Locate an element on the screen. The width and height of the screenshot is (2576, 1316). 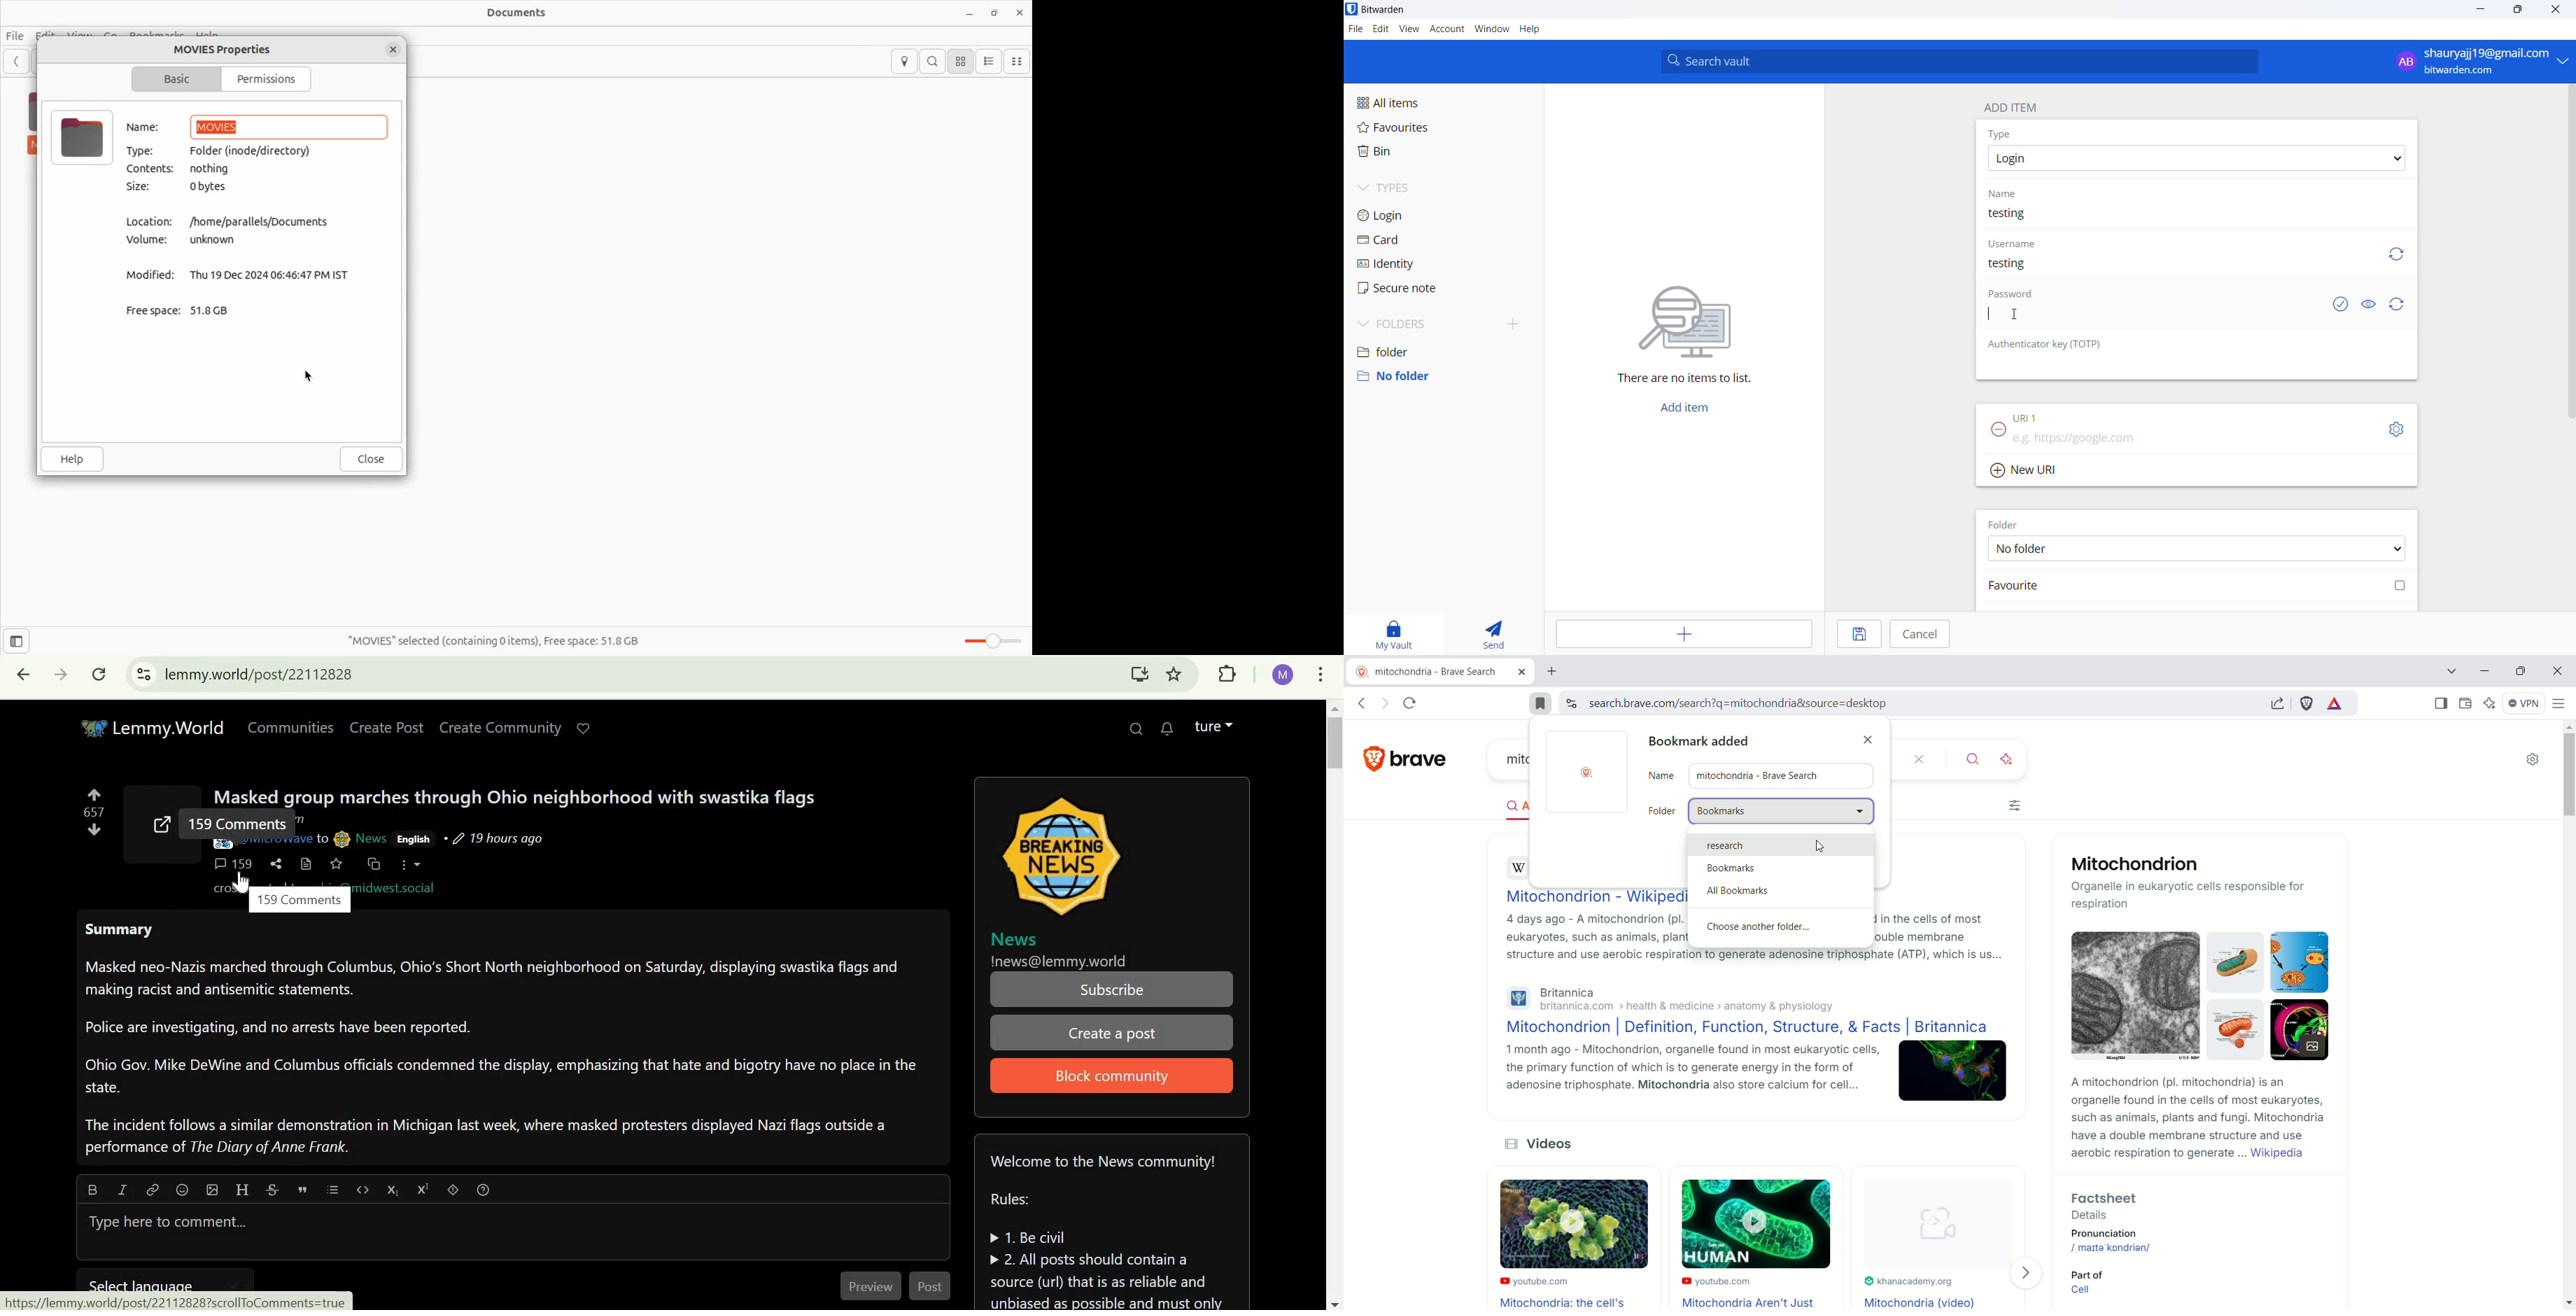
Name: is located at coordinates (147, 127).